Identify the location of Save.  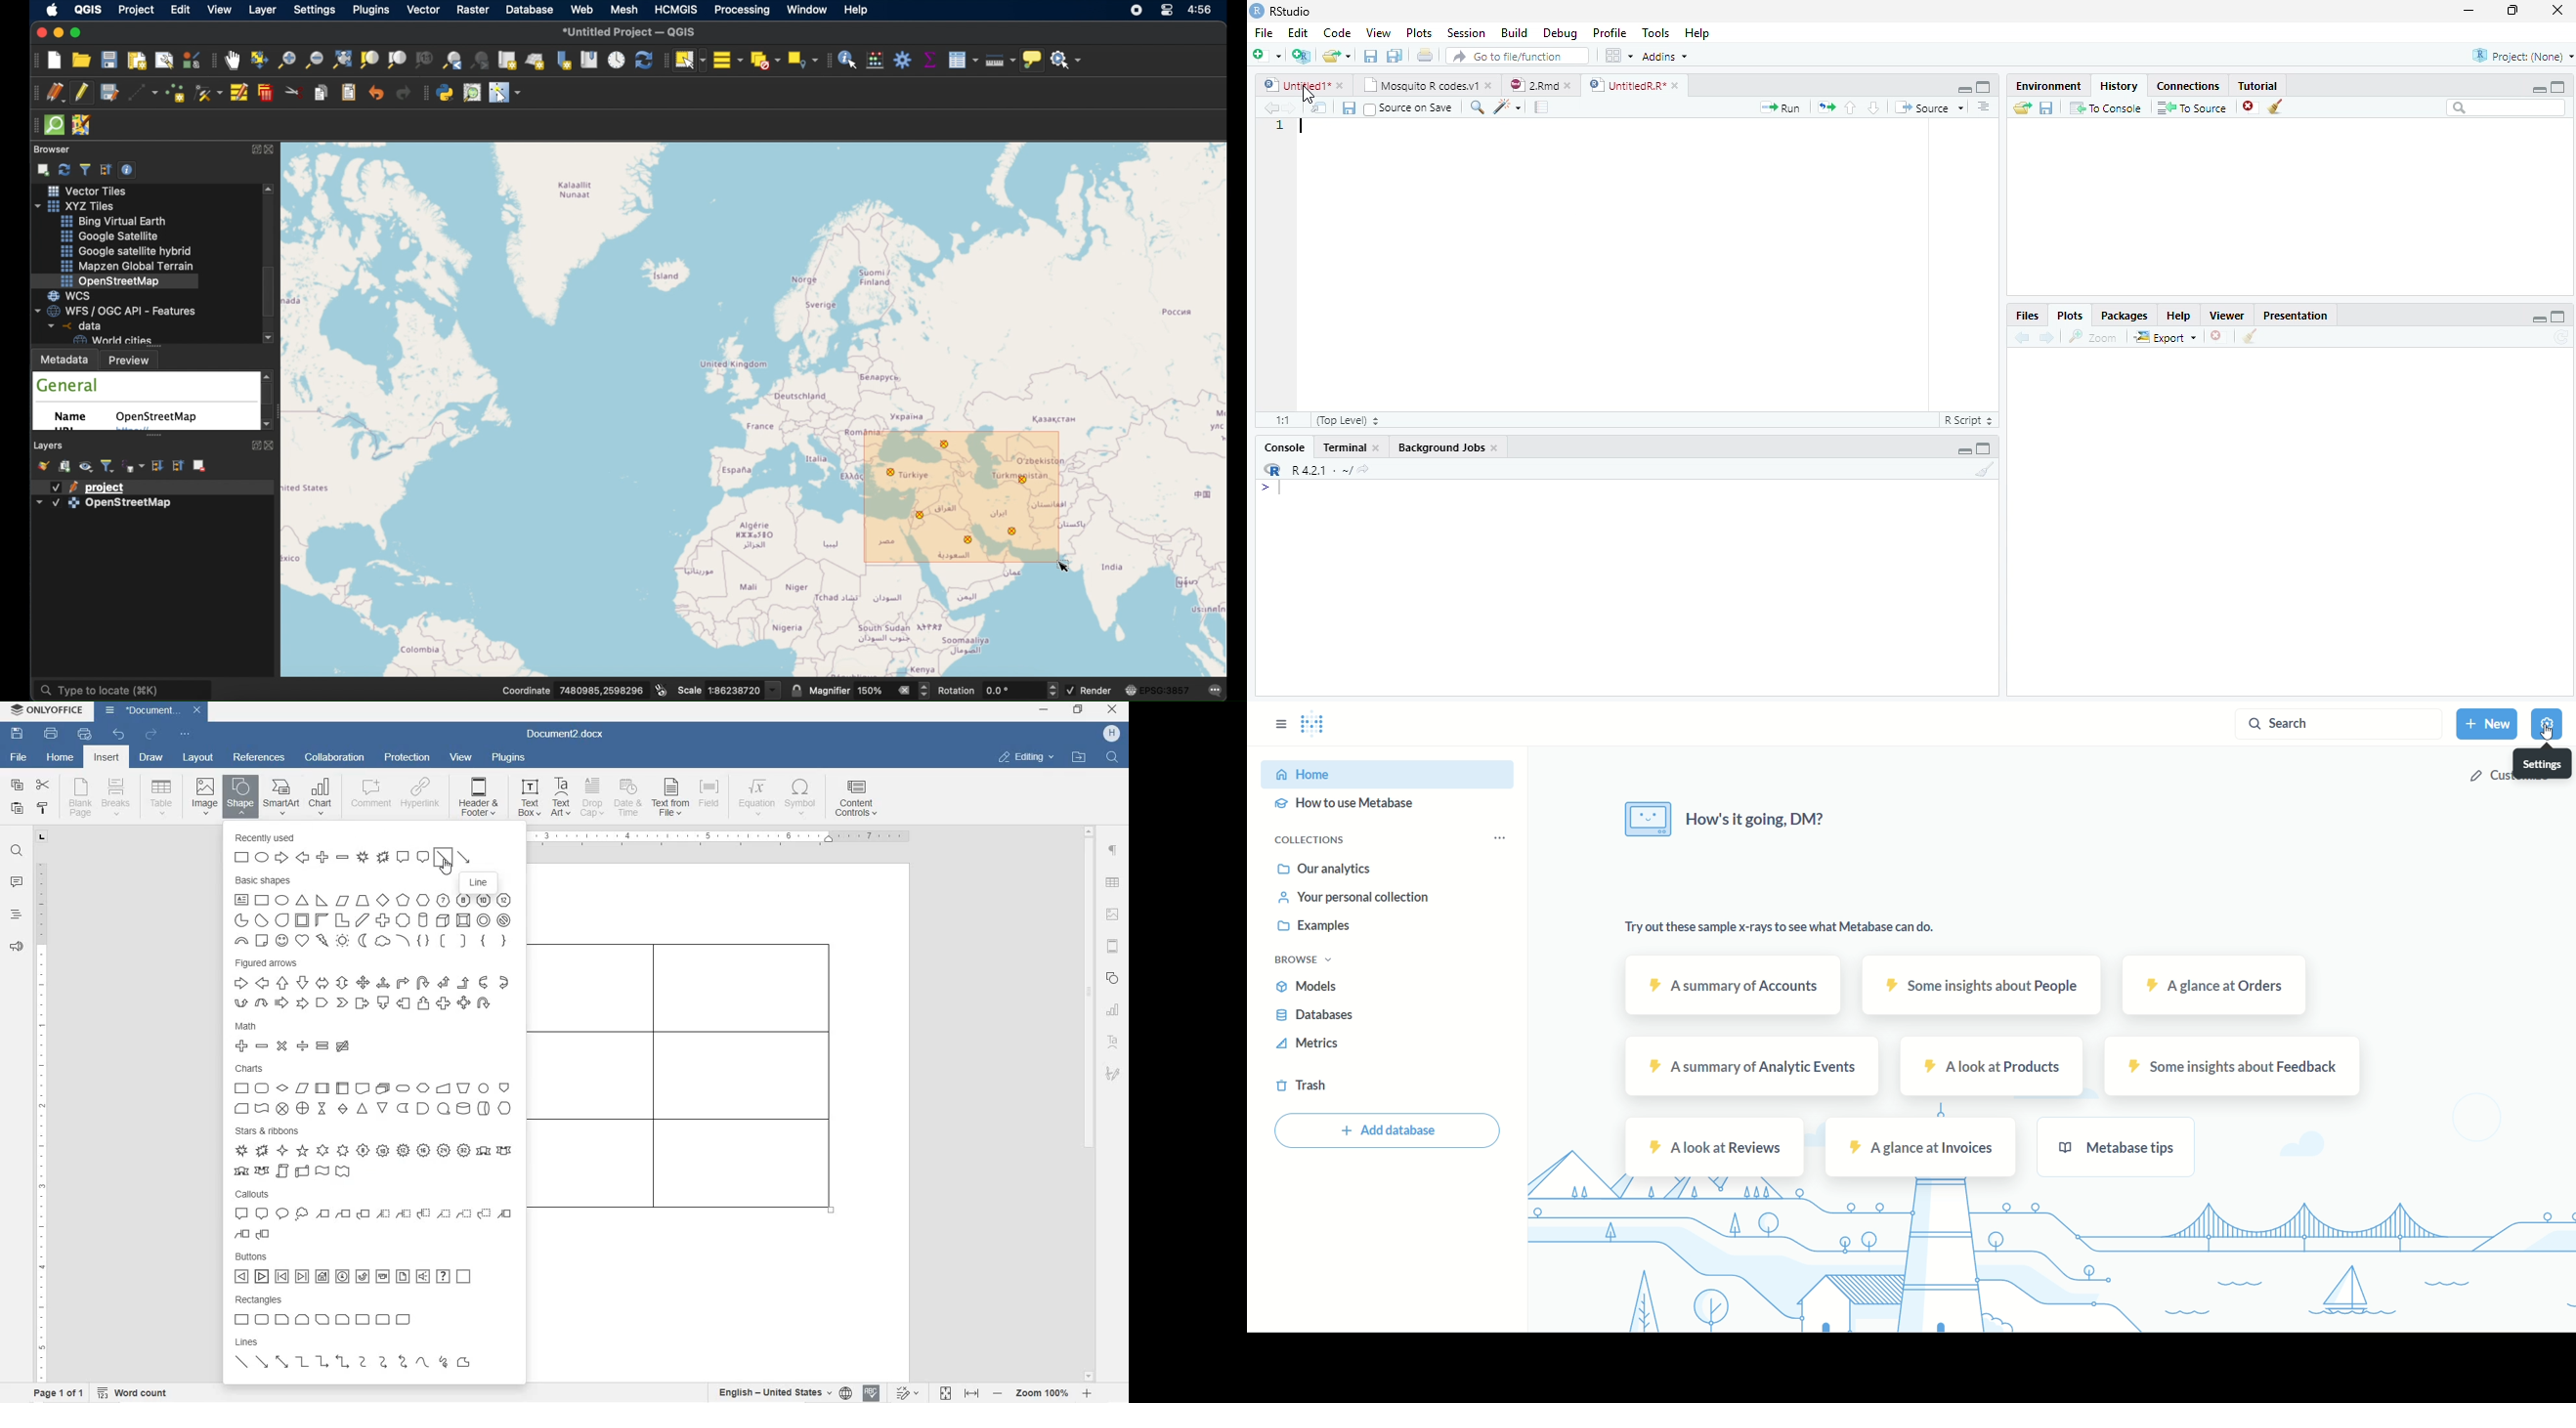
(1349, 107).